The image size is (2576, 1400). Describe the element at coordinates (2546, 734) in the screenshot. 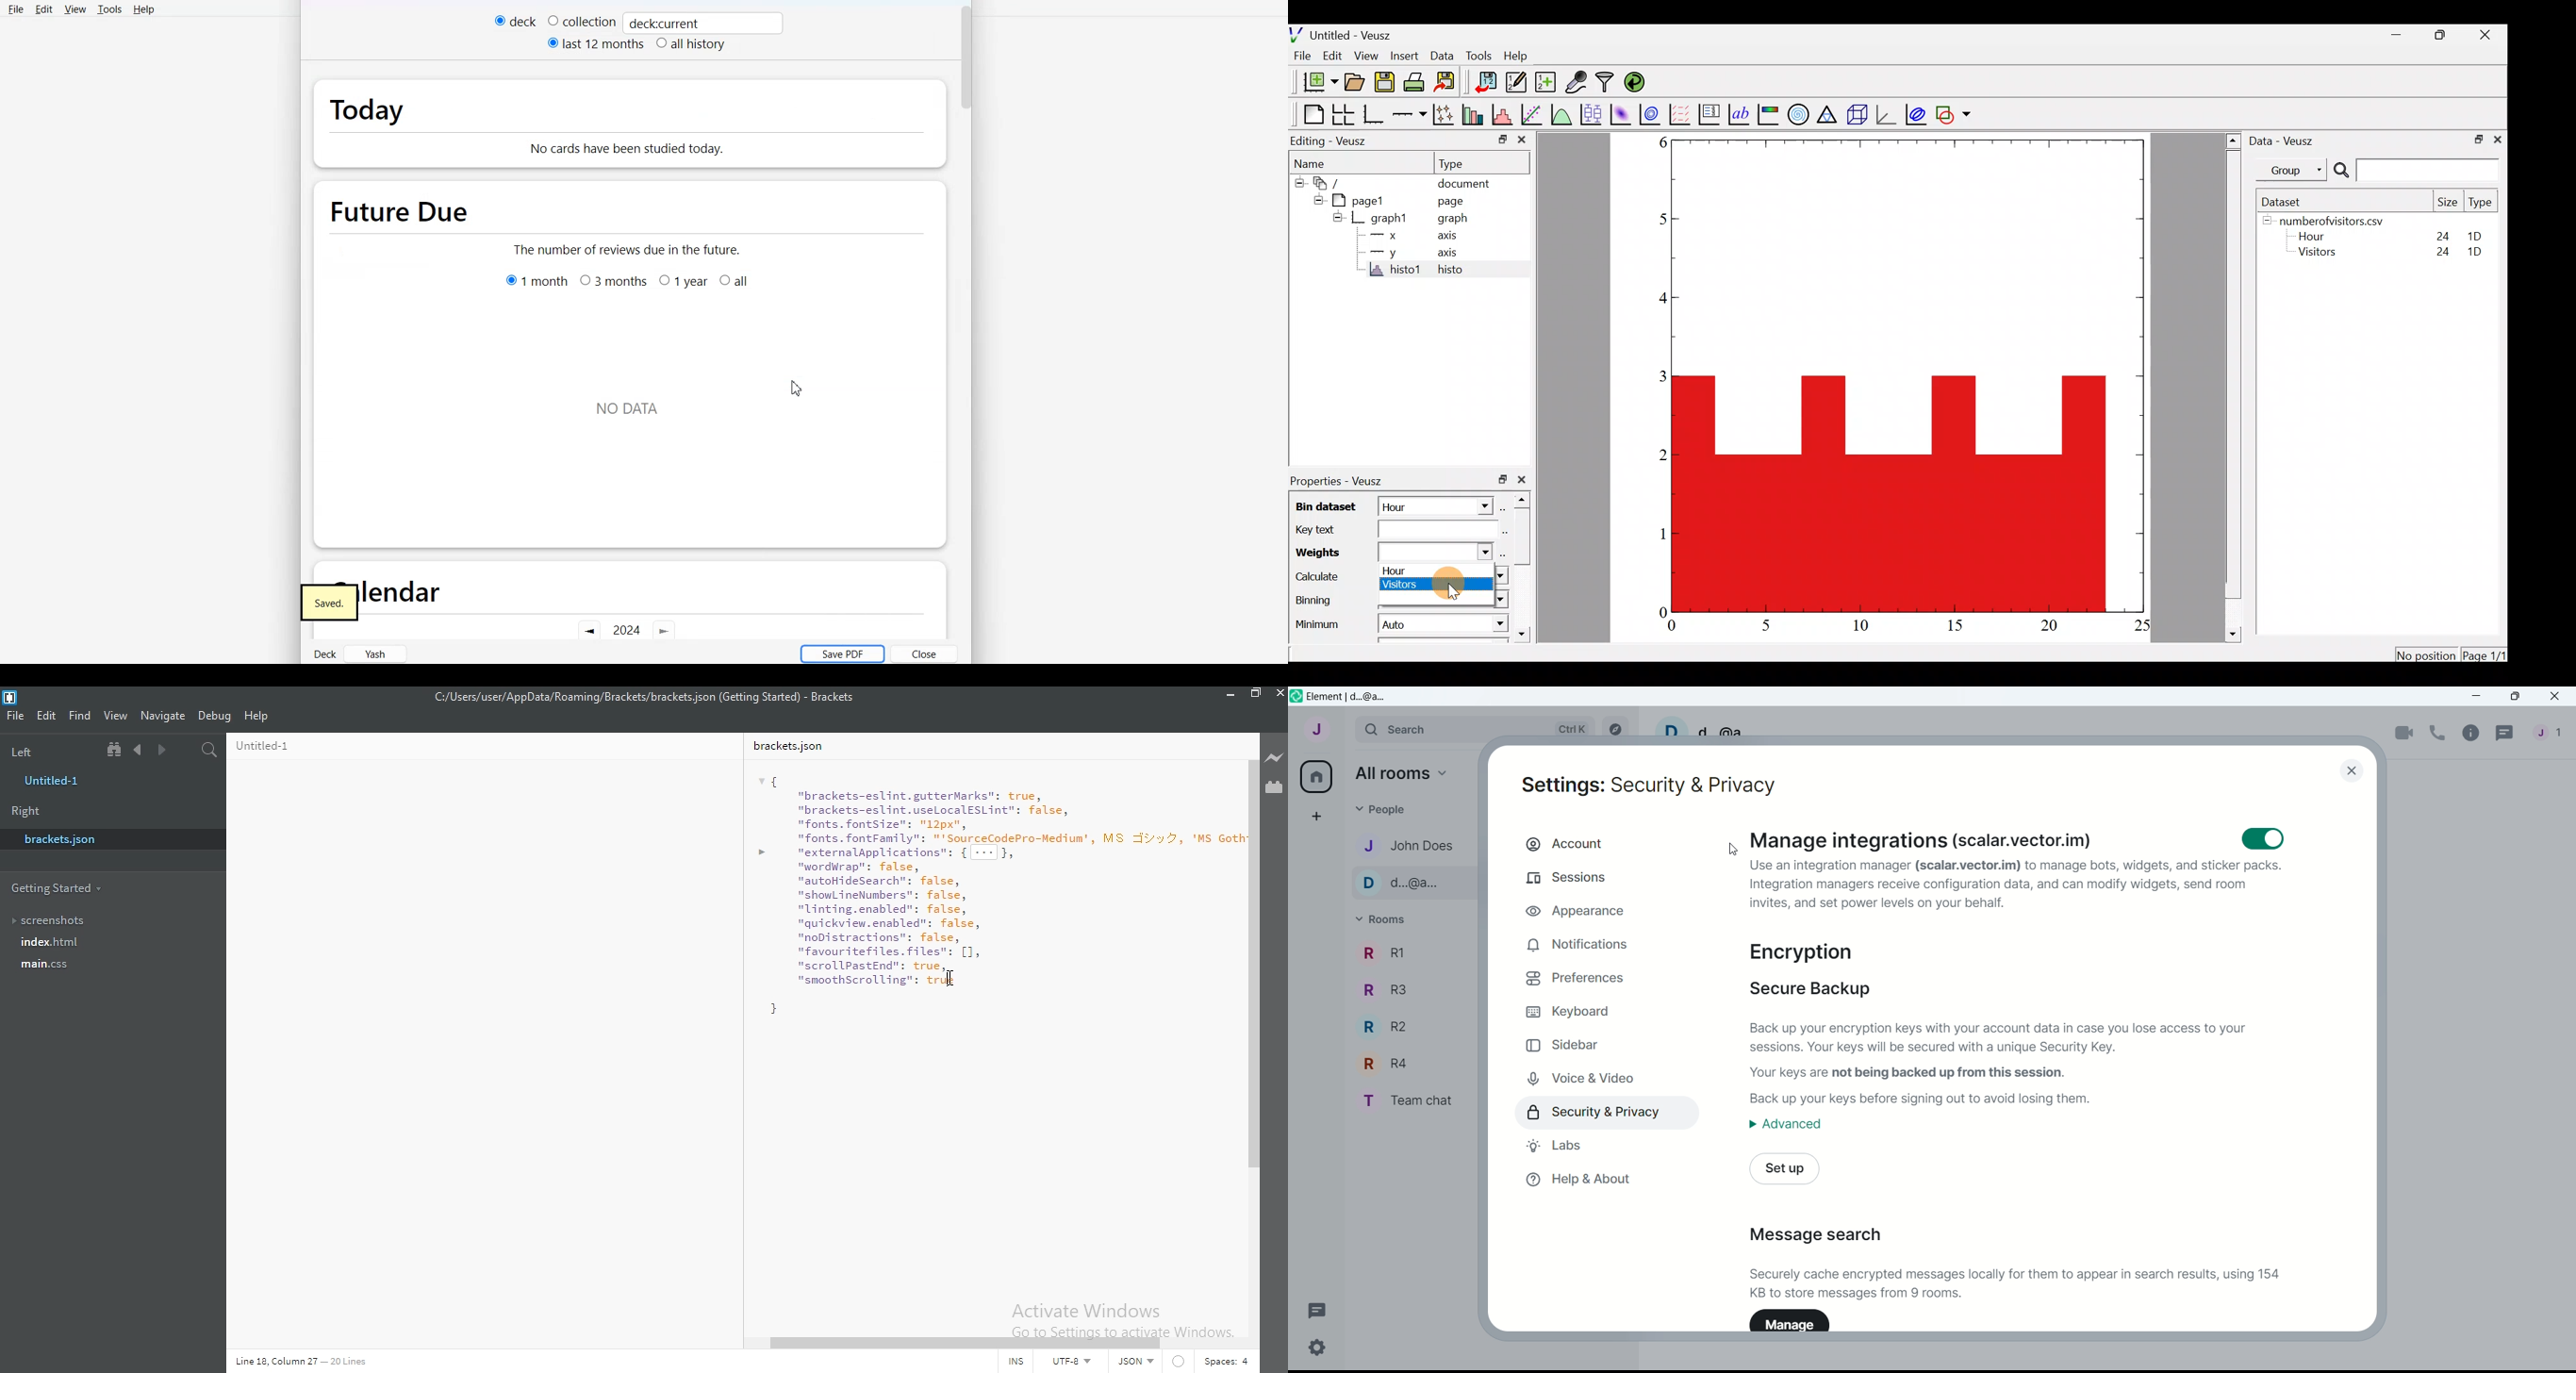

I see `people` at that location.